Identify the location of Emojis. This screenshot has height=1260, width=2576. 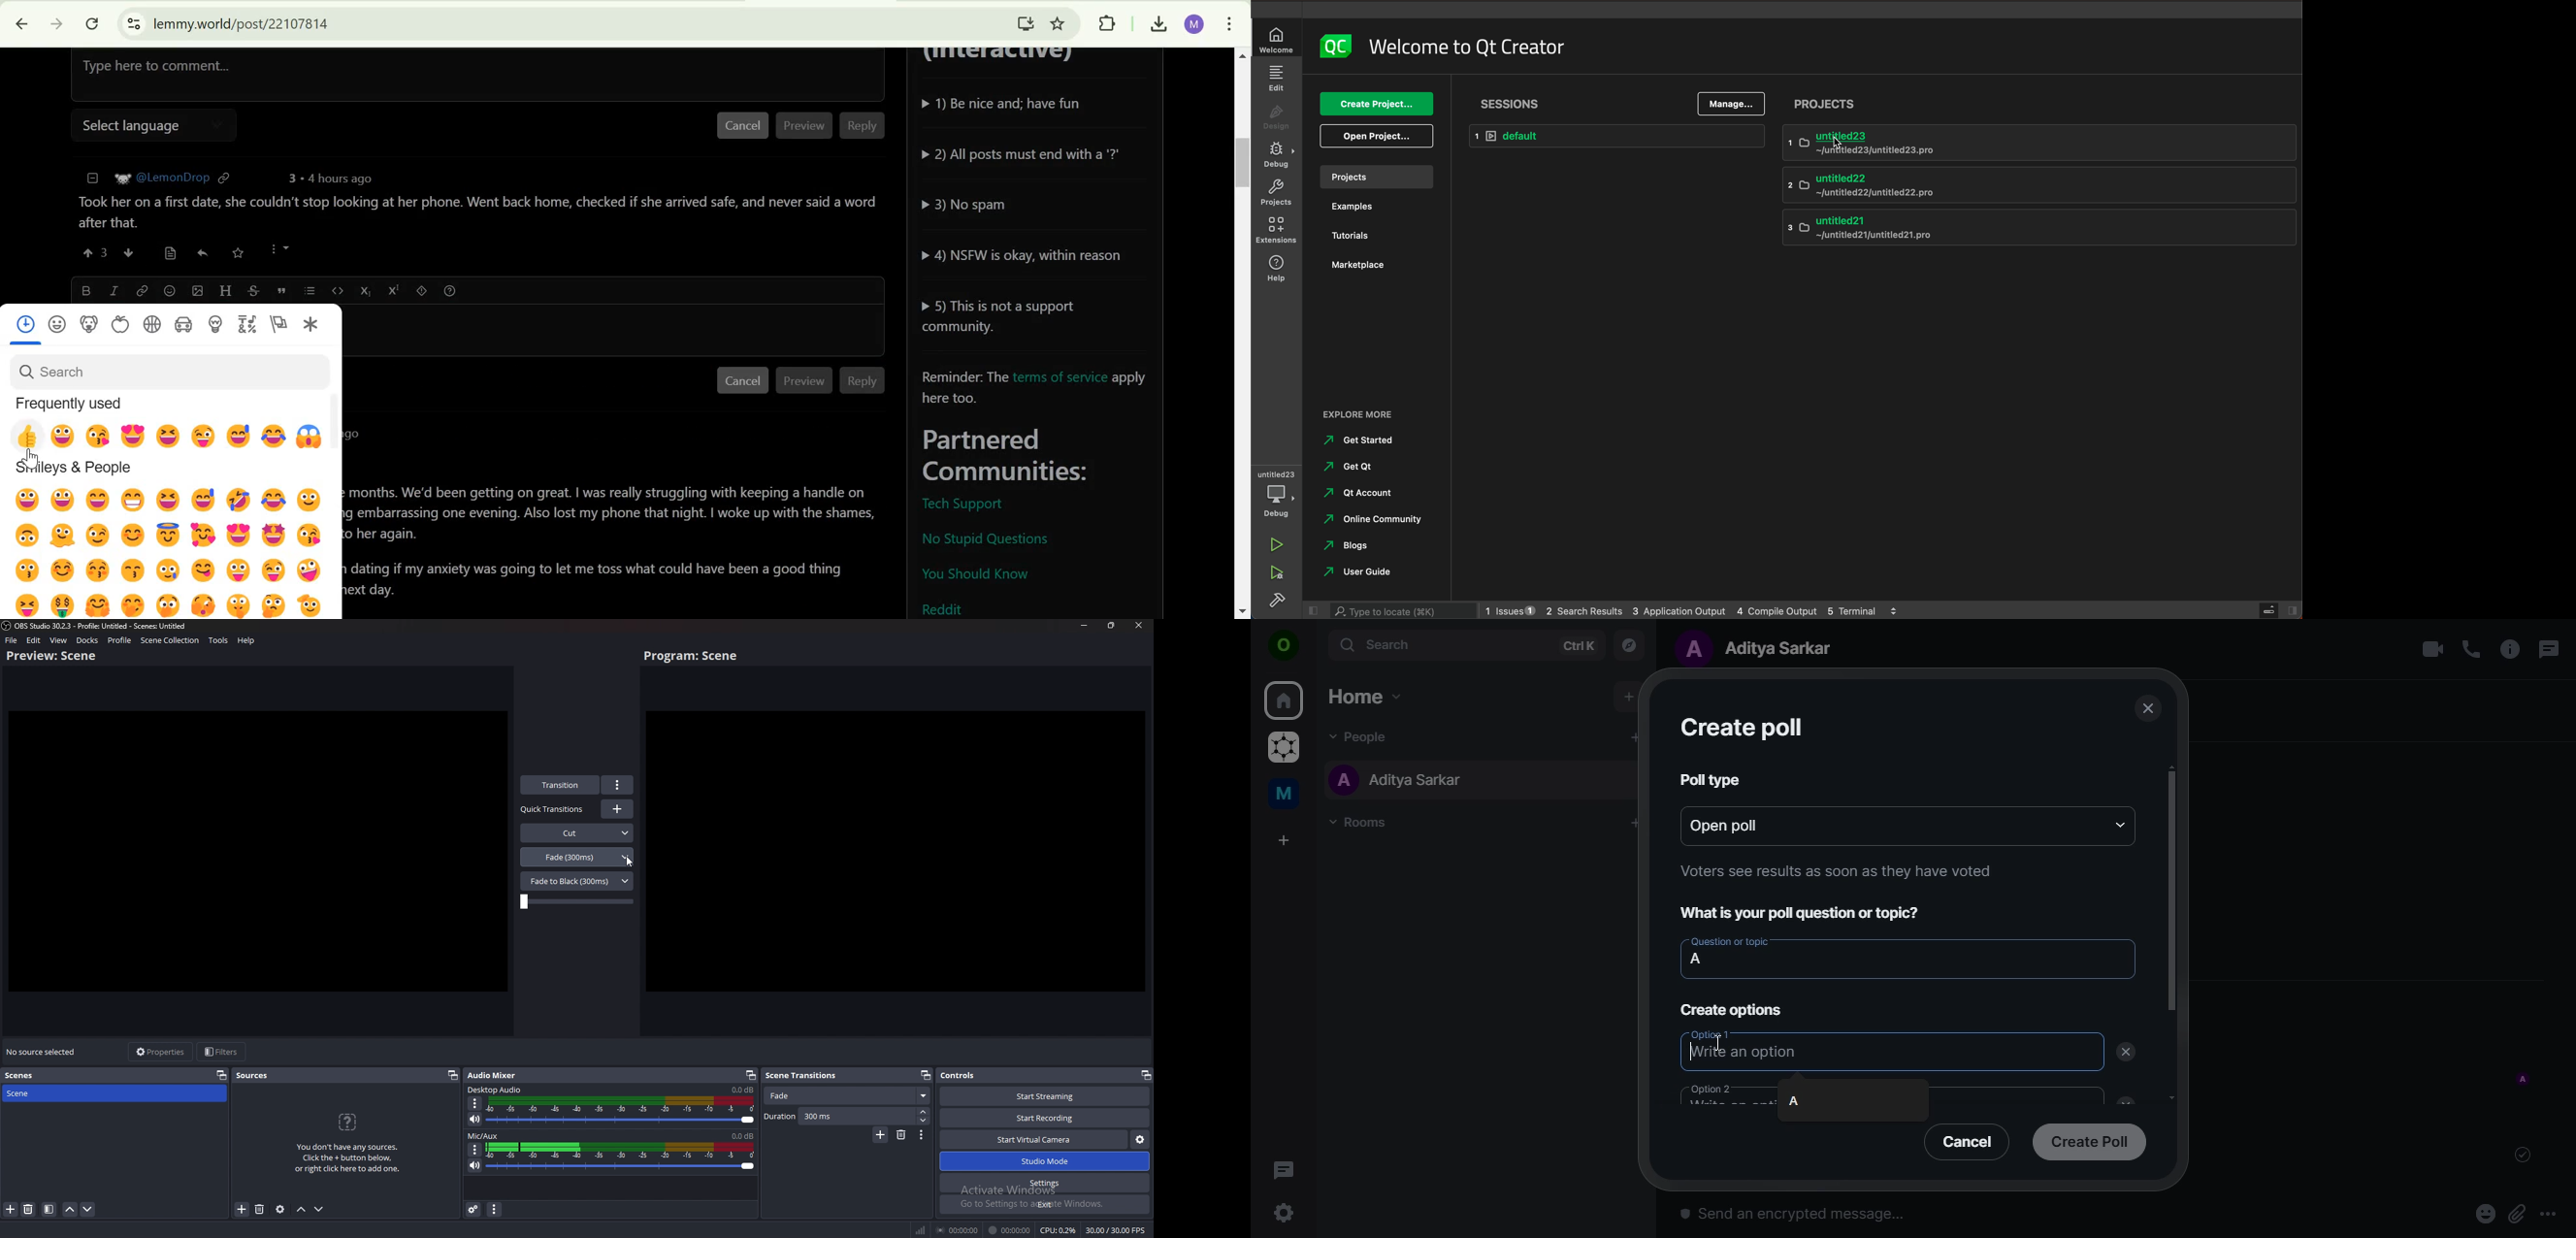
(174, 551).